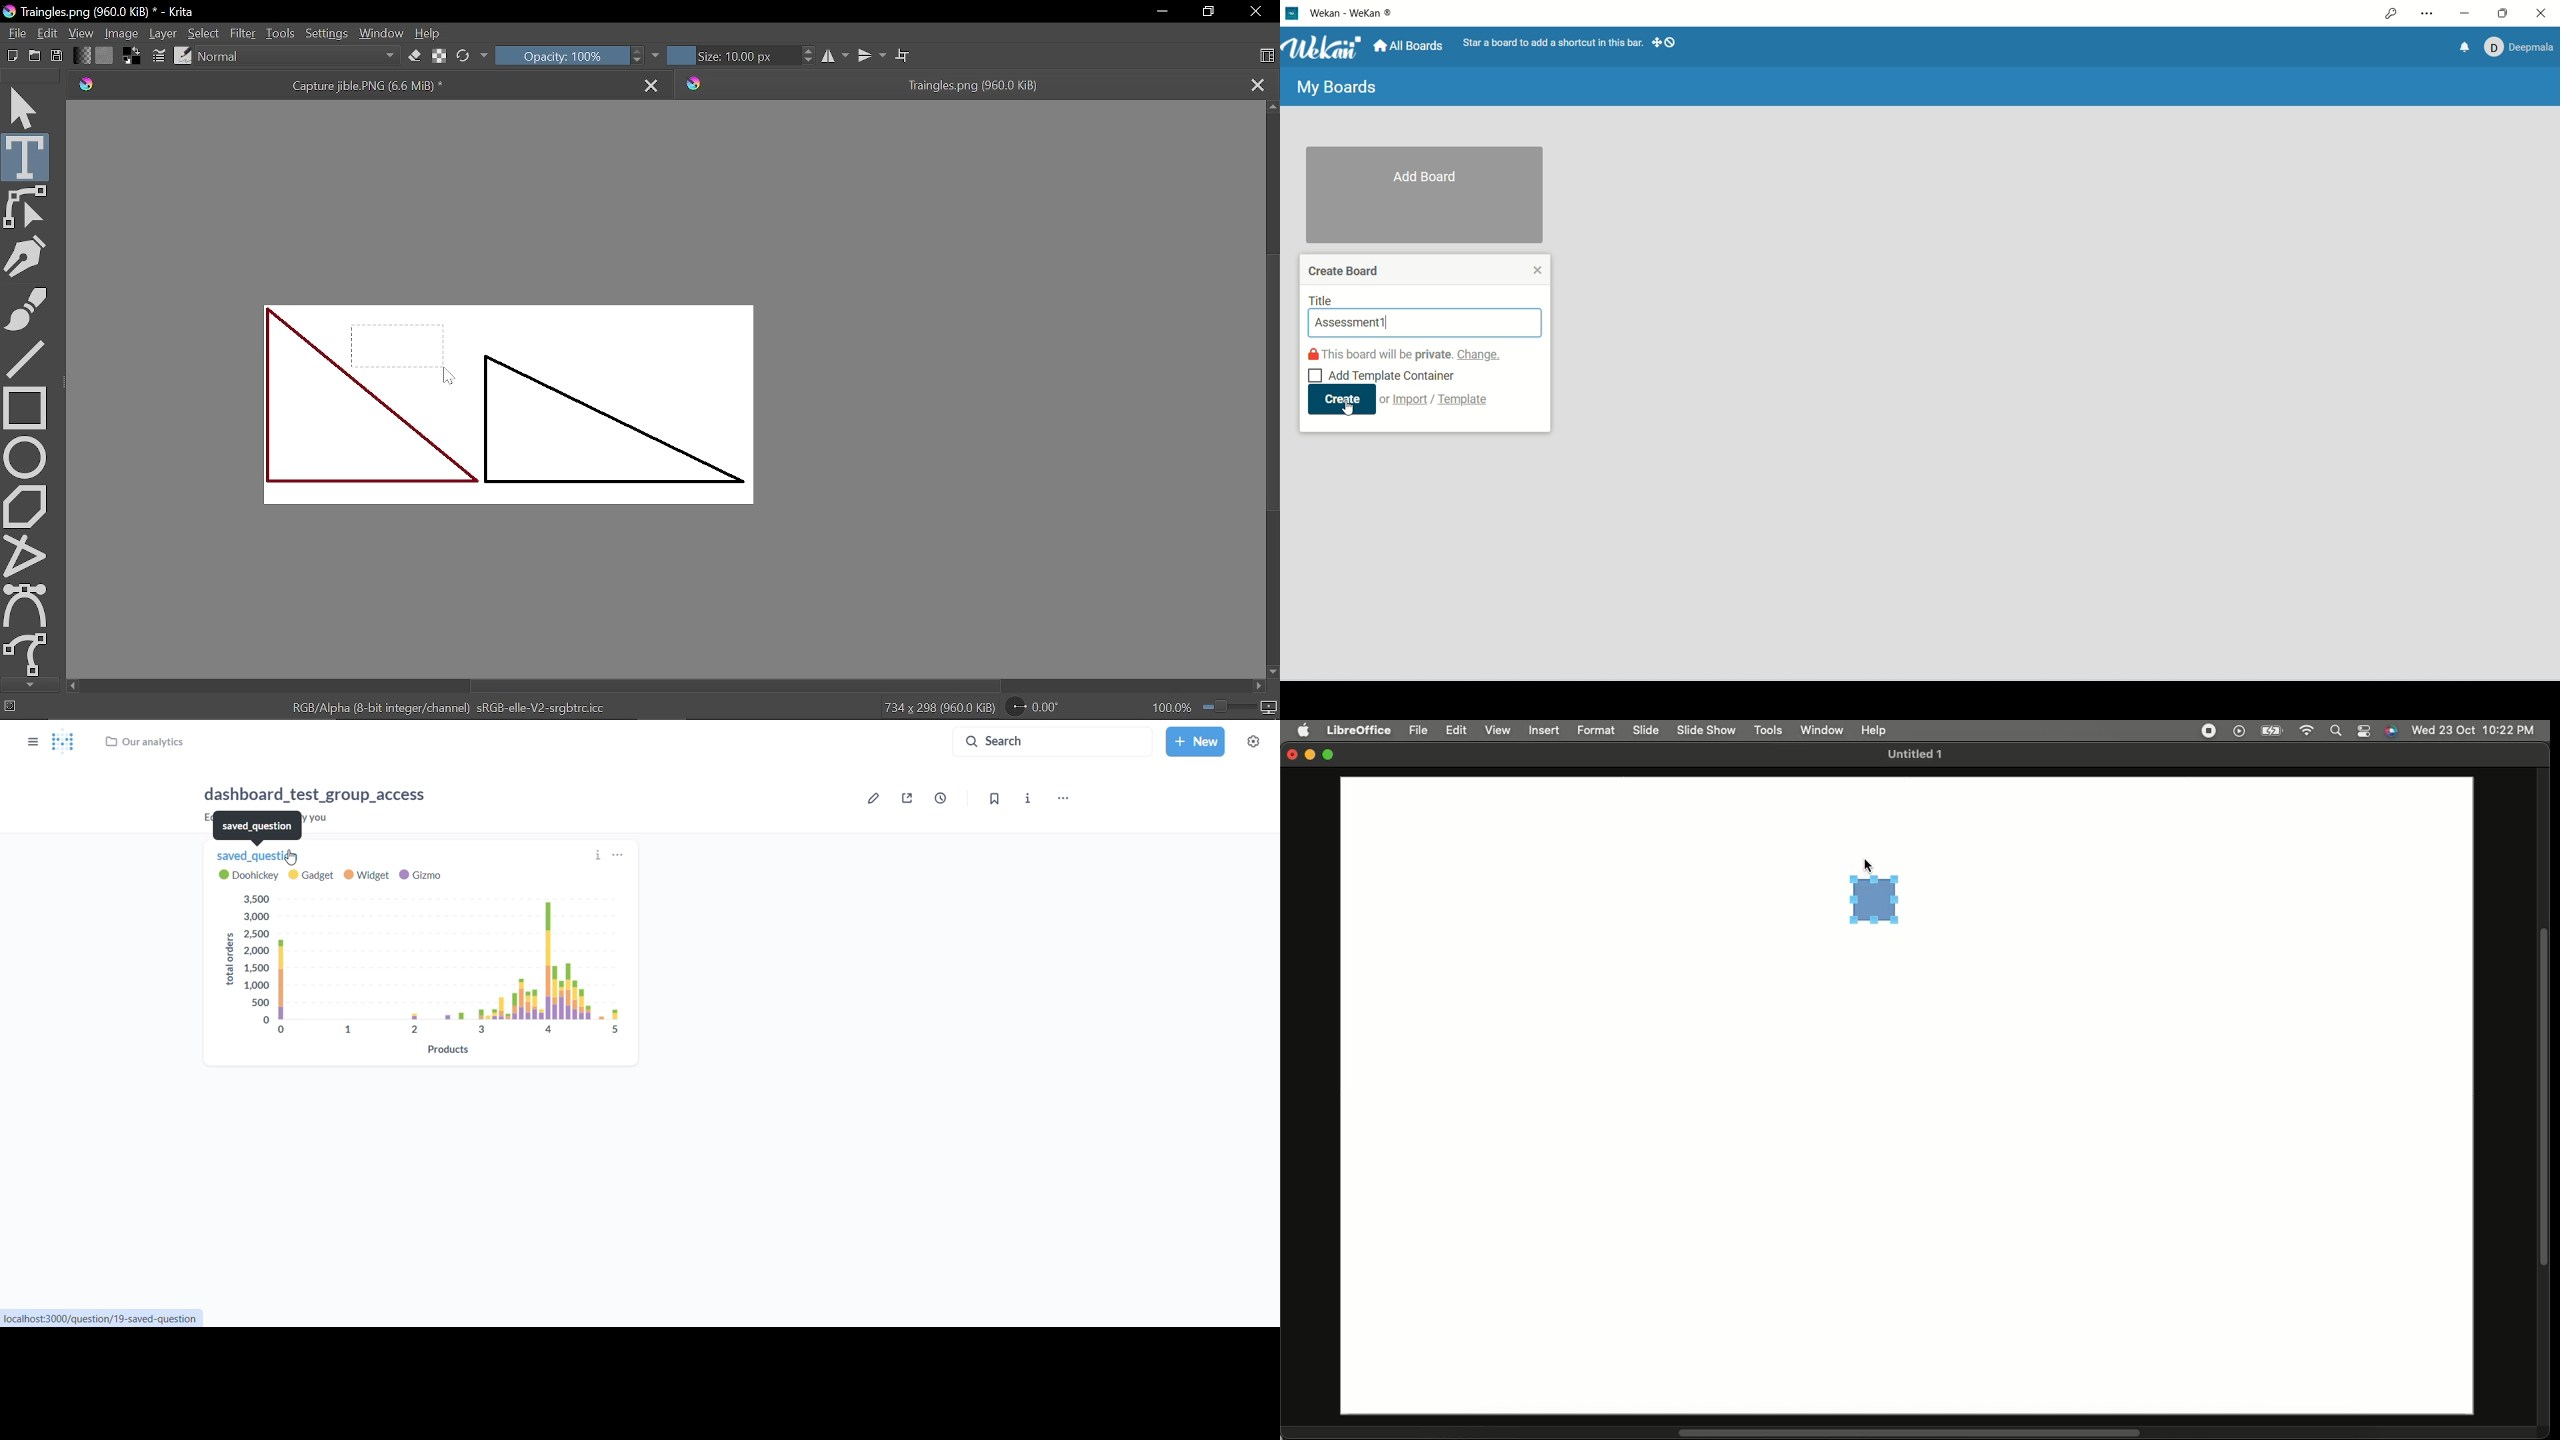 Image resolution: width=2576 pixels, height=1456 pixels. Describe the element at coordinates (1411, 46) in the screenshot. I see `all boards` at that location.